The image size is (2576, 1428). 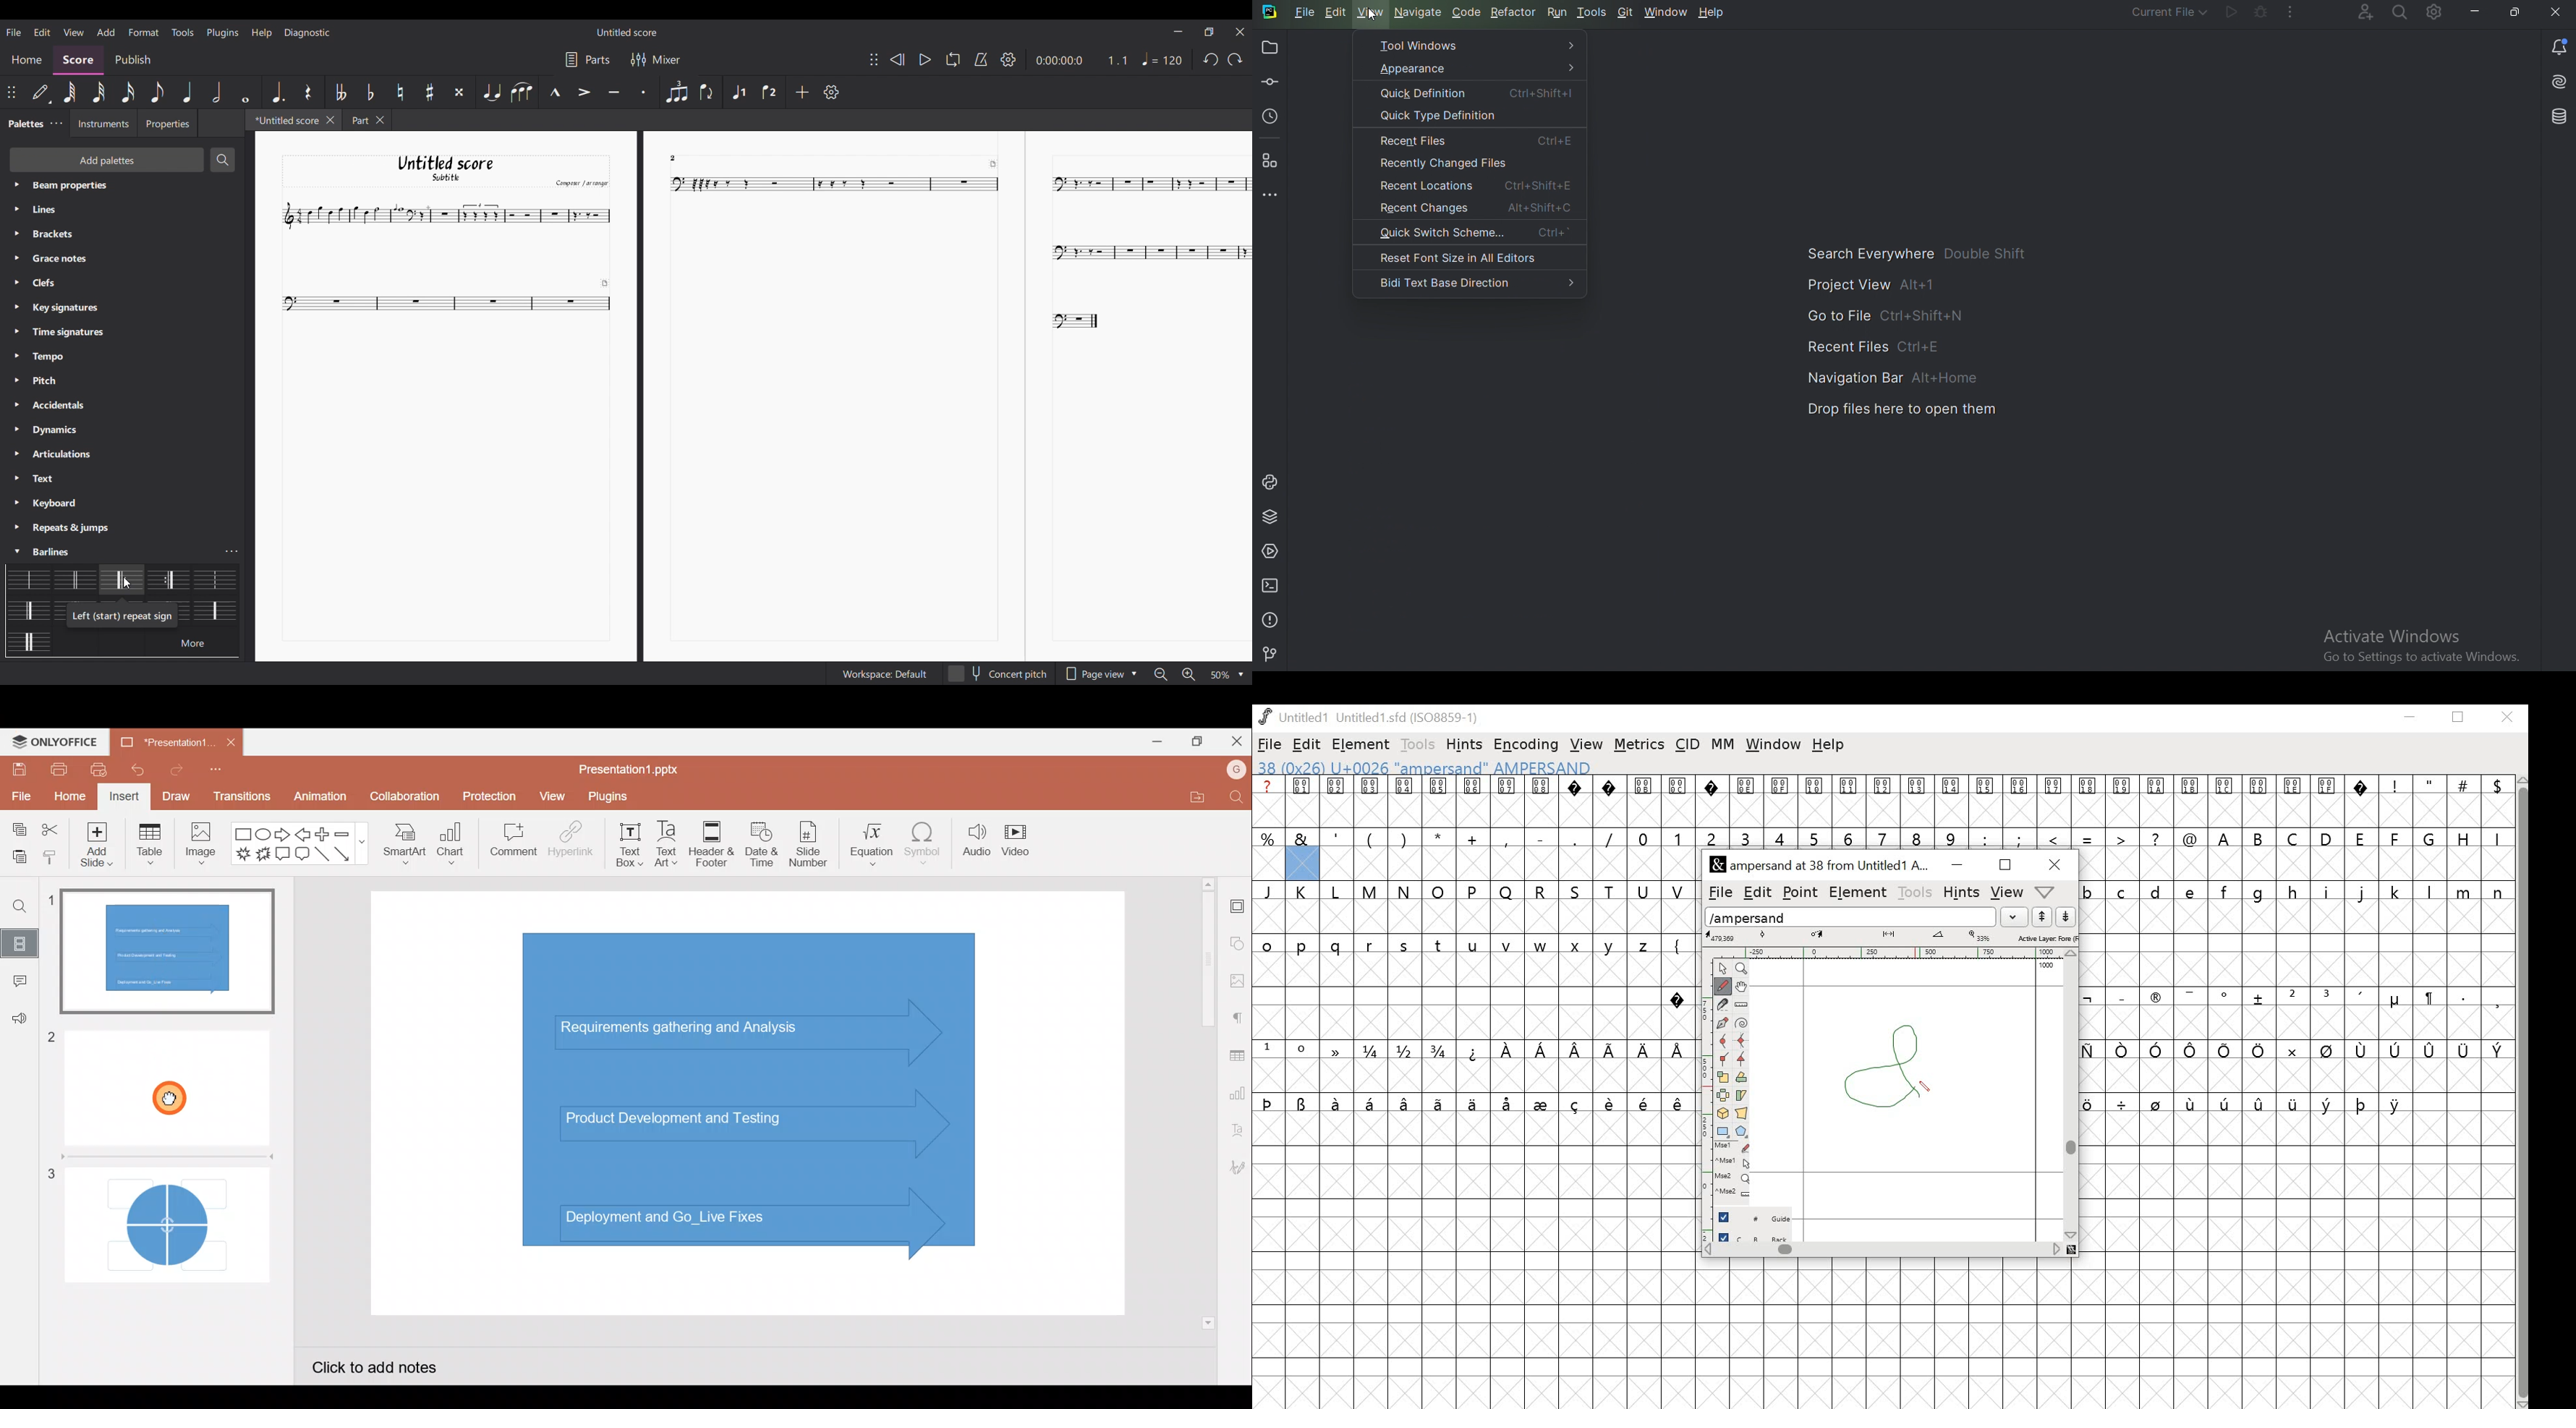 I want to click on Copy style, so click(x=51, y=856).